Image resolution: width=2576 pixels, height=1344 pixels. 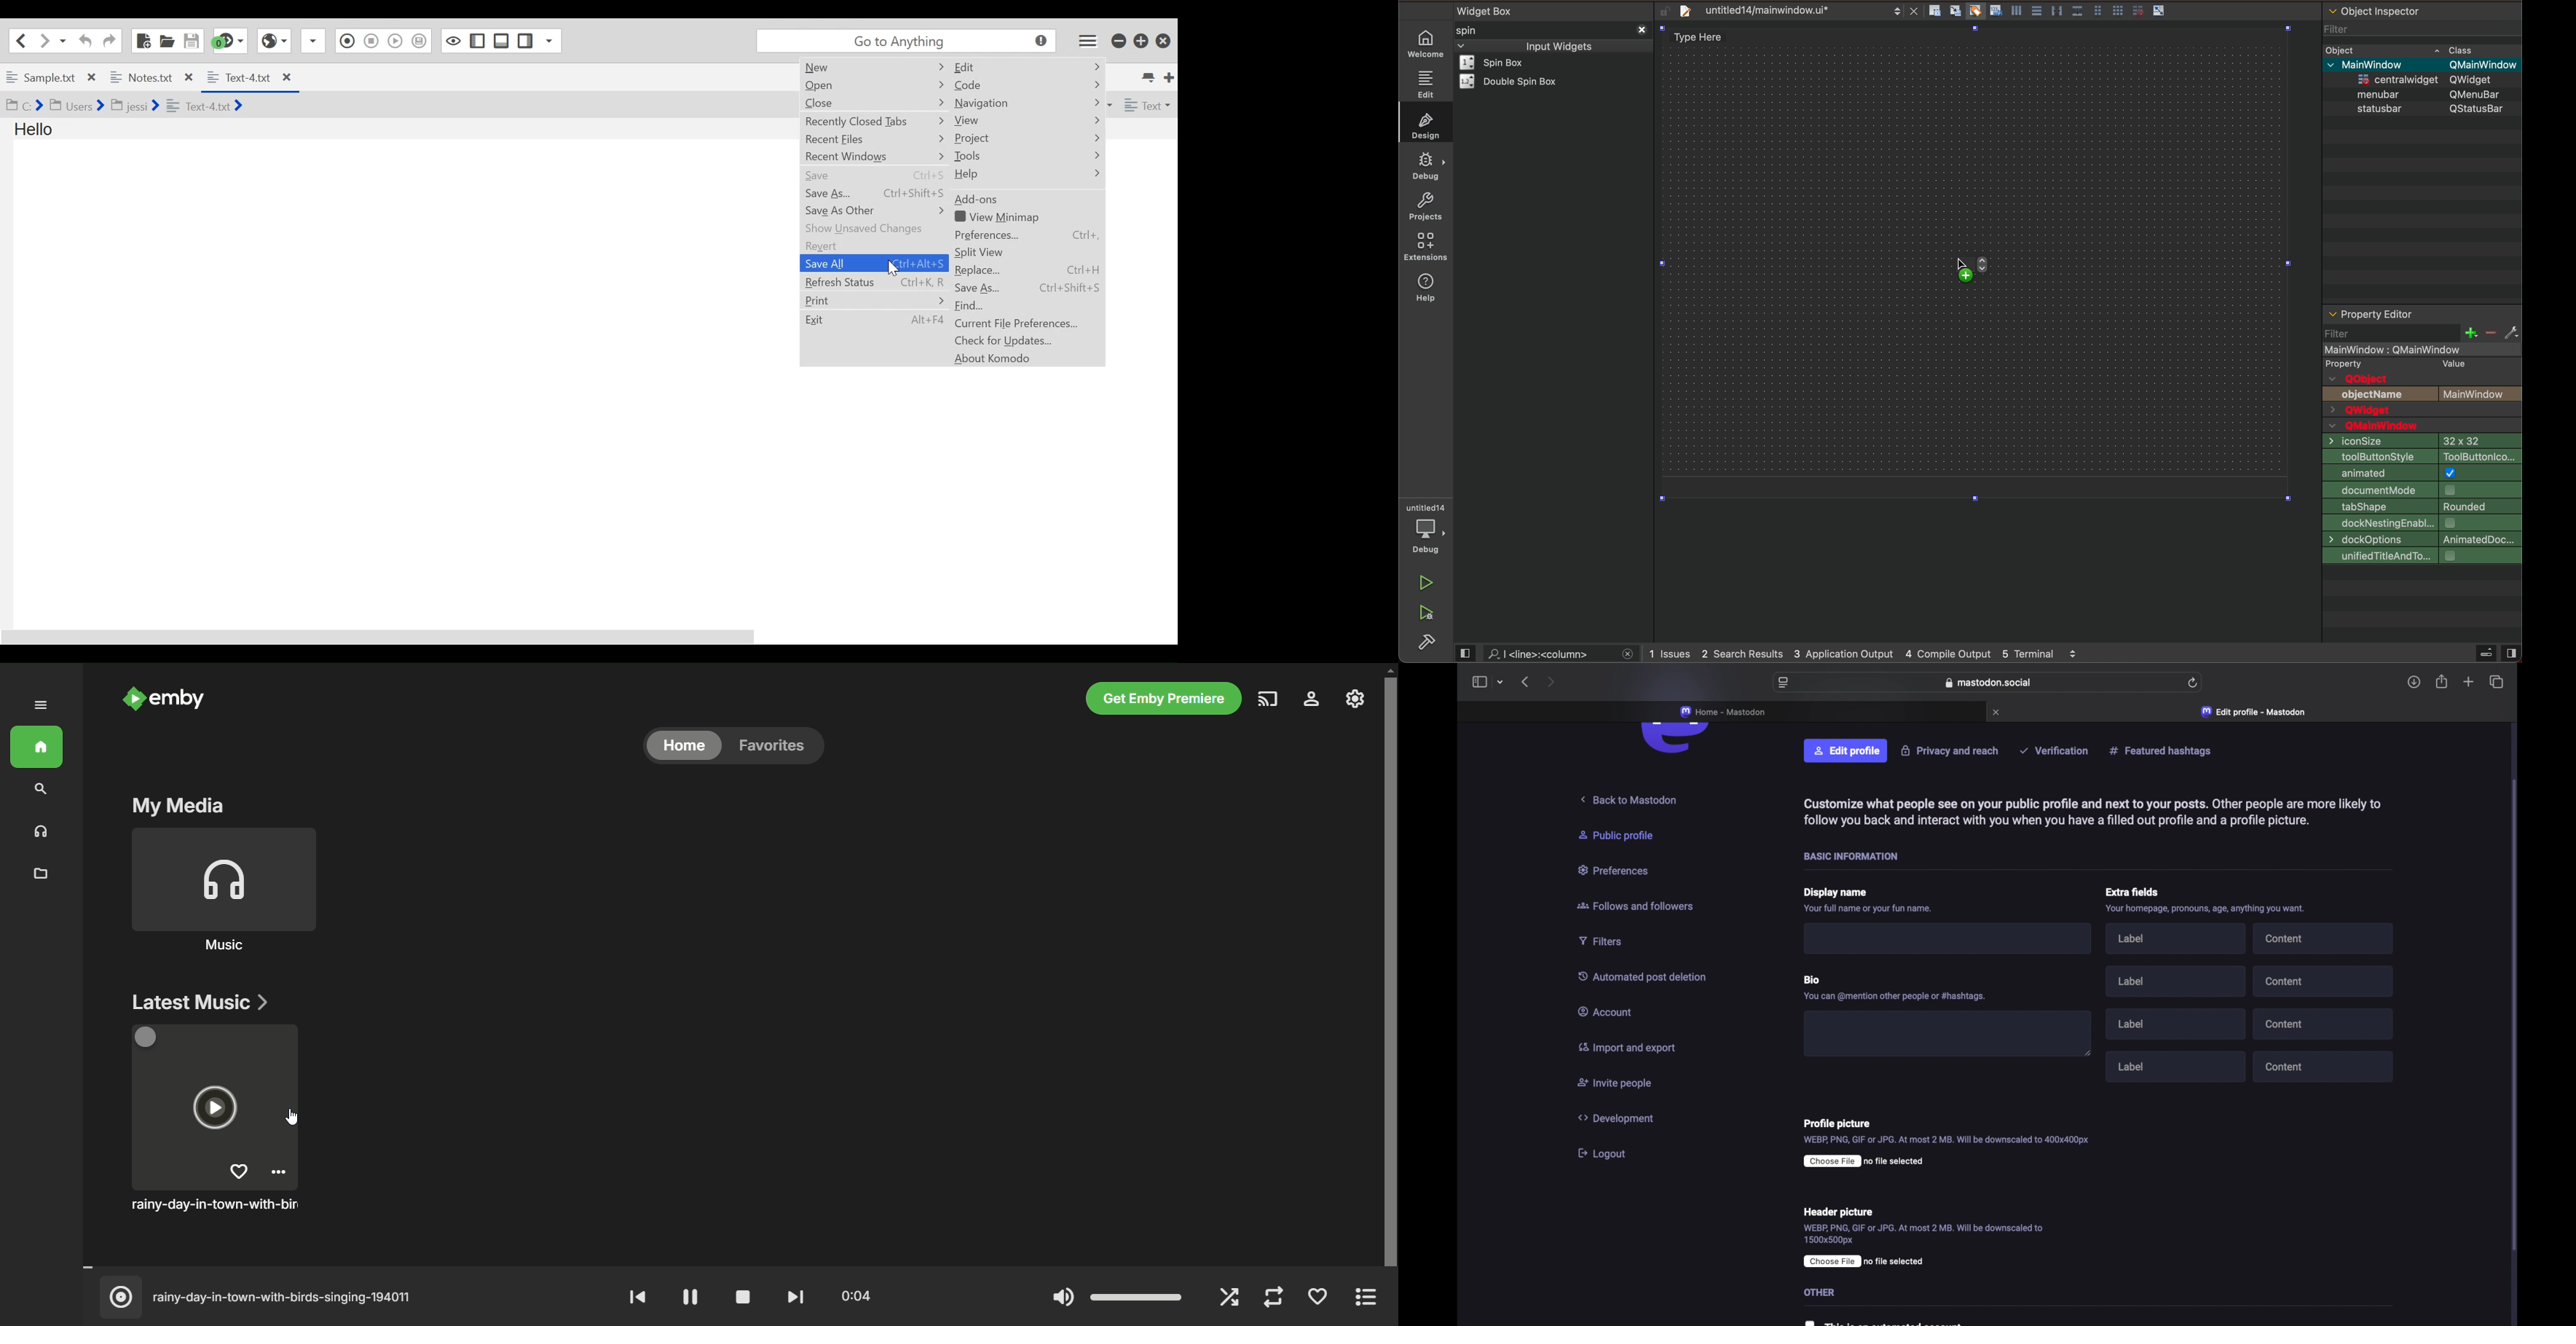 What do you see at coordinates (1876, 1163) in the screenshot?
I see `no file selected` at bounding box center [1876, 1163].